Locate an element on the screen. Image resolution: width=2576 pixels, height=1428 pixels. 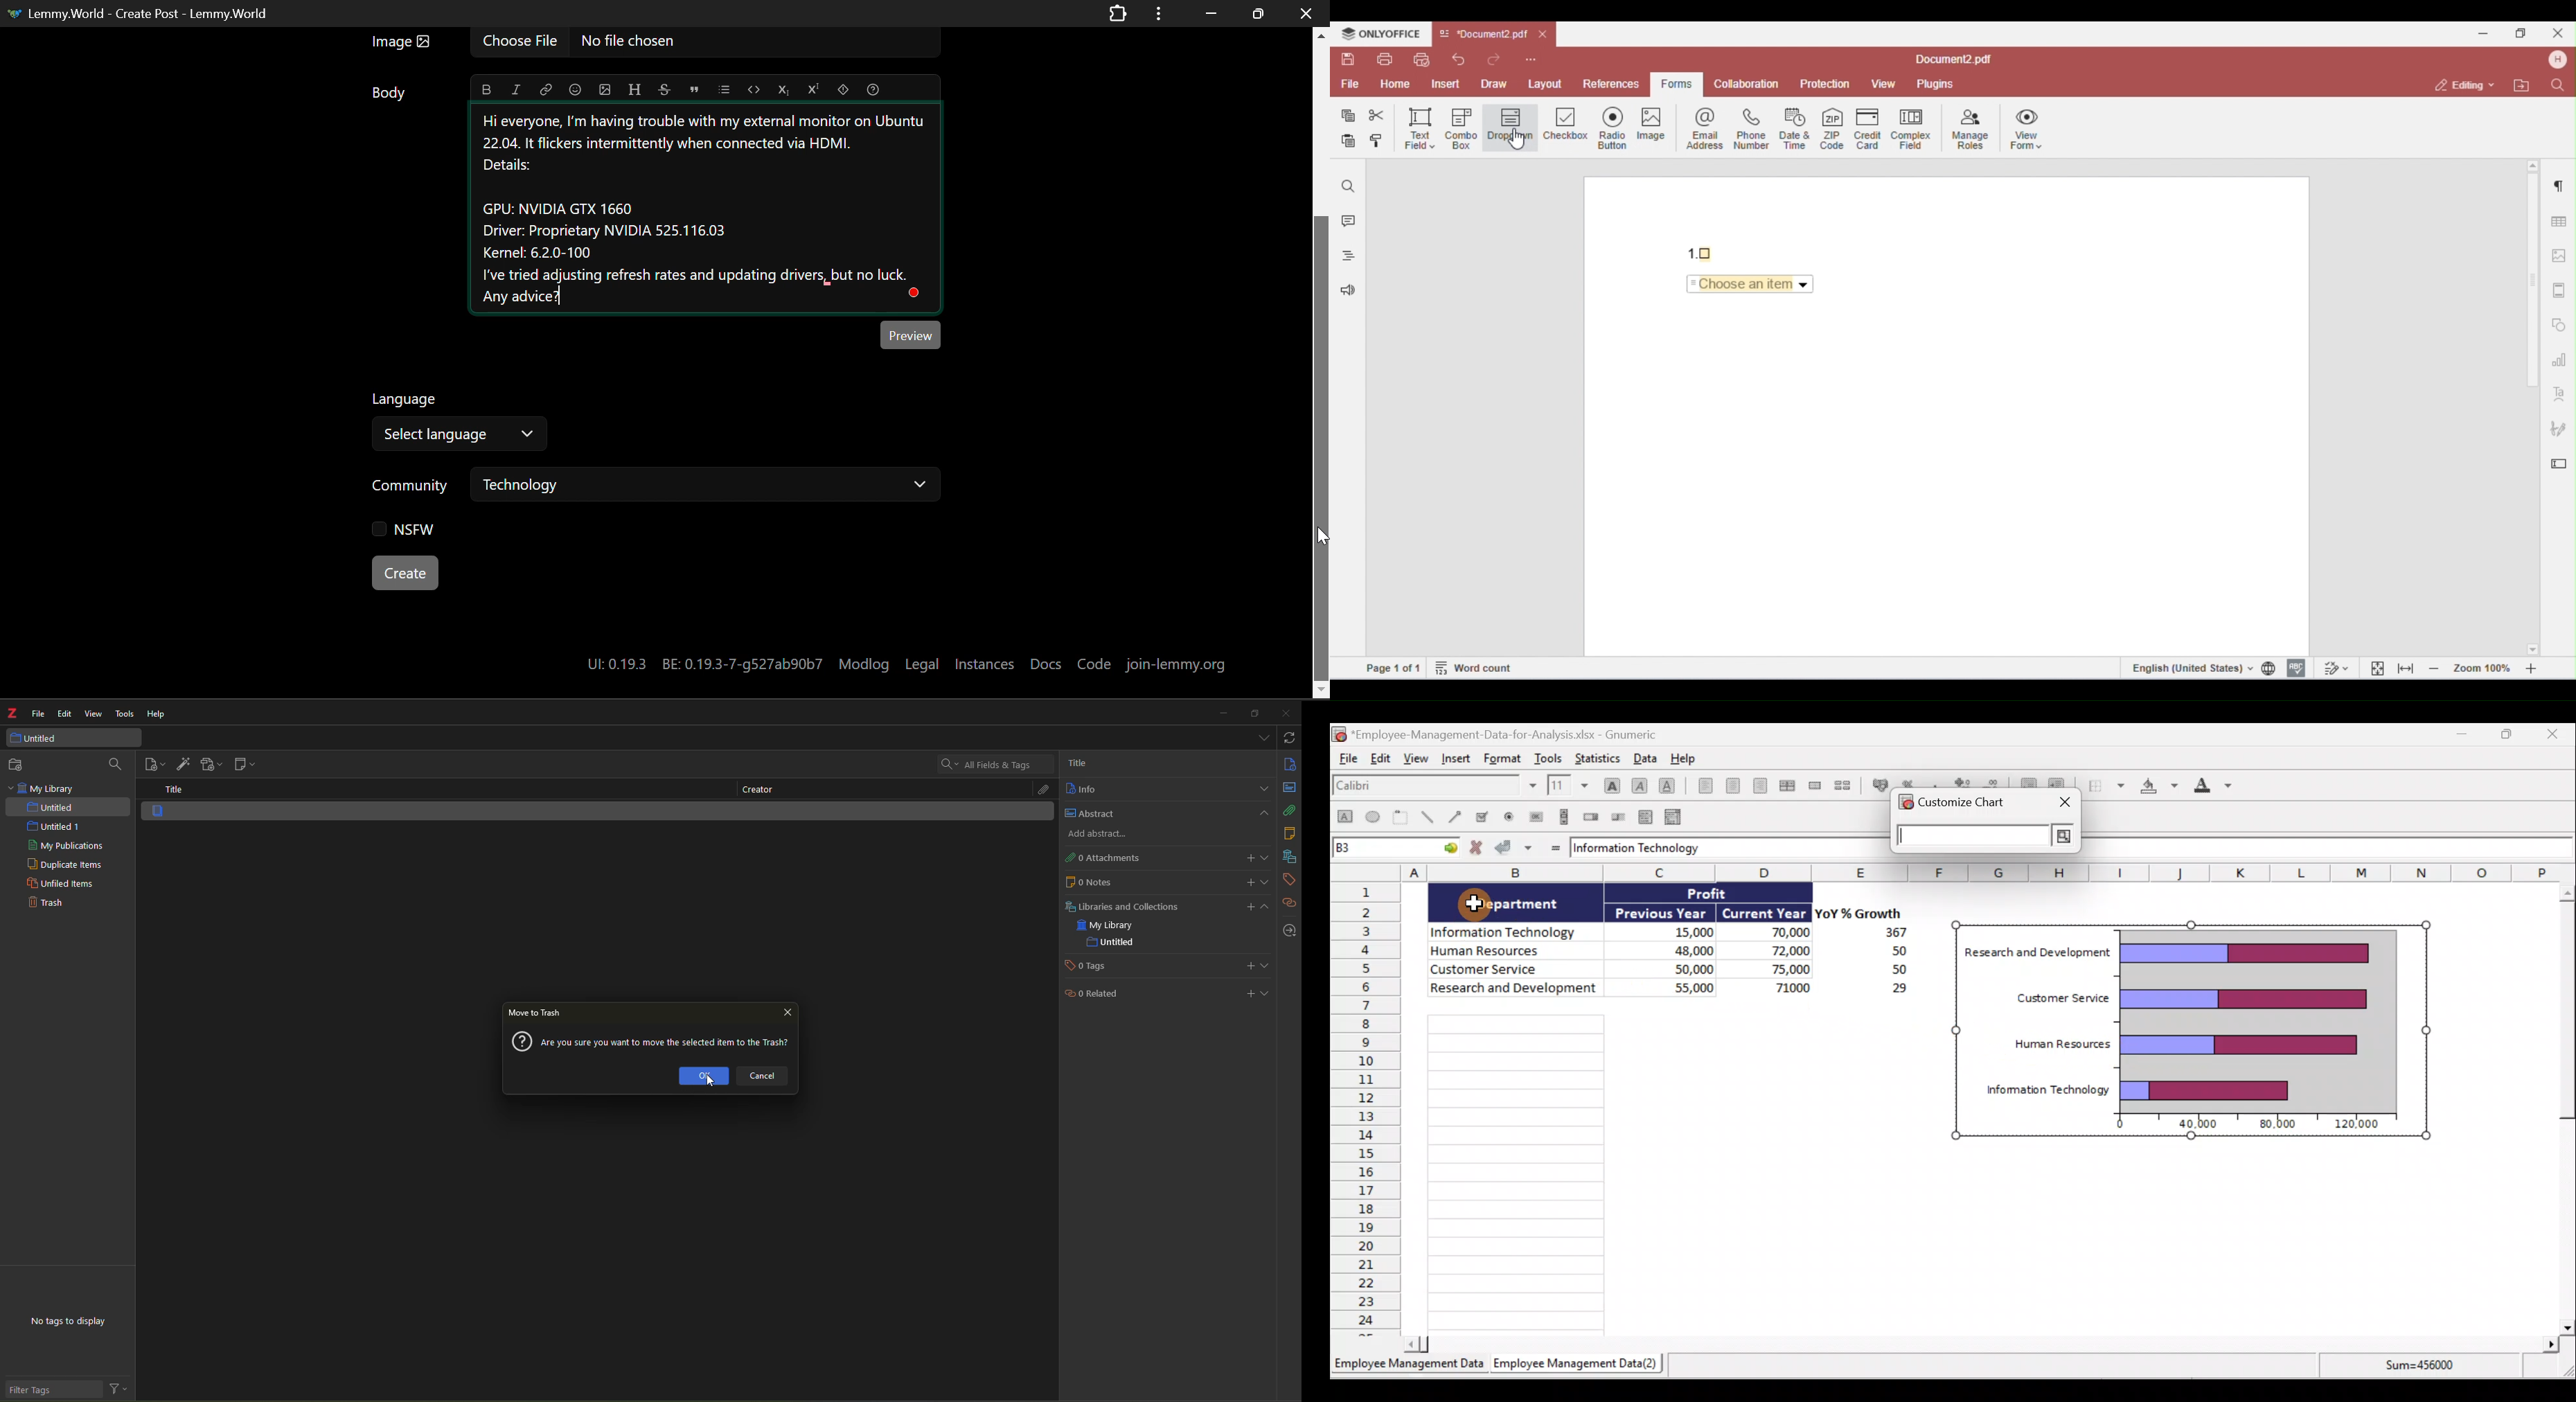
Tools is located at coordinates (1549, 756).